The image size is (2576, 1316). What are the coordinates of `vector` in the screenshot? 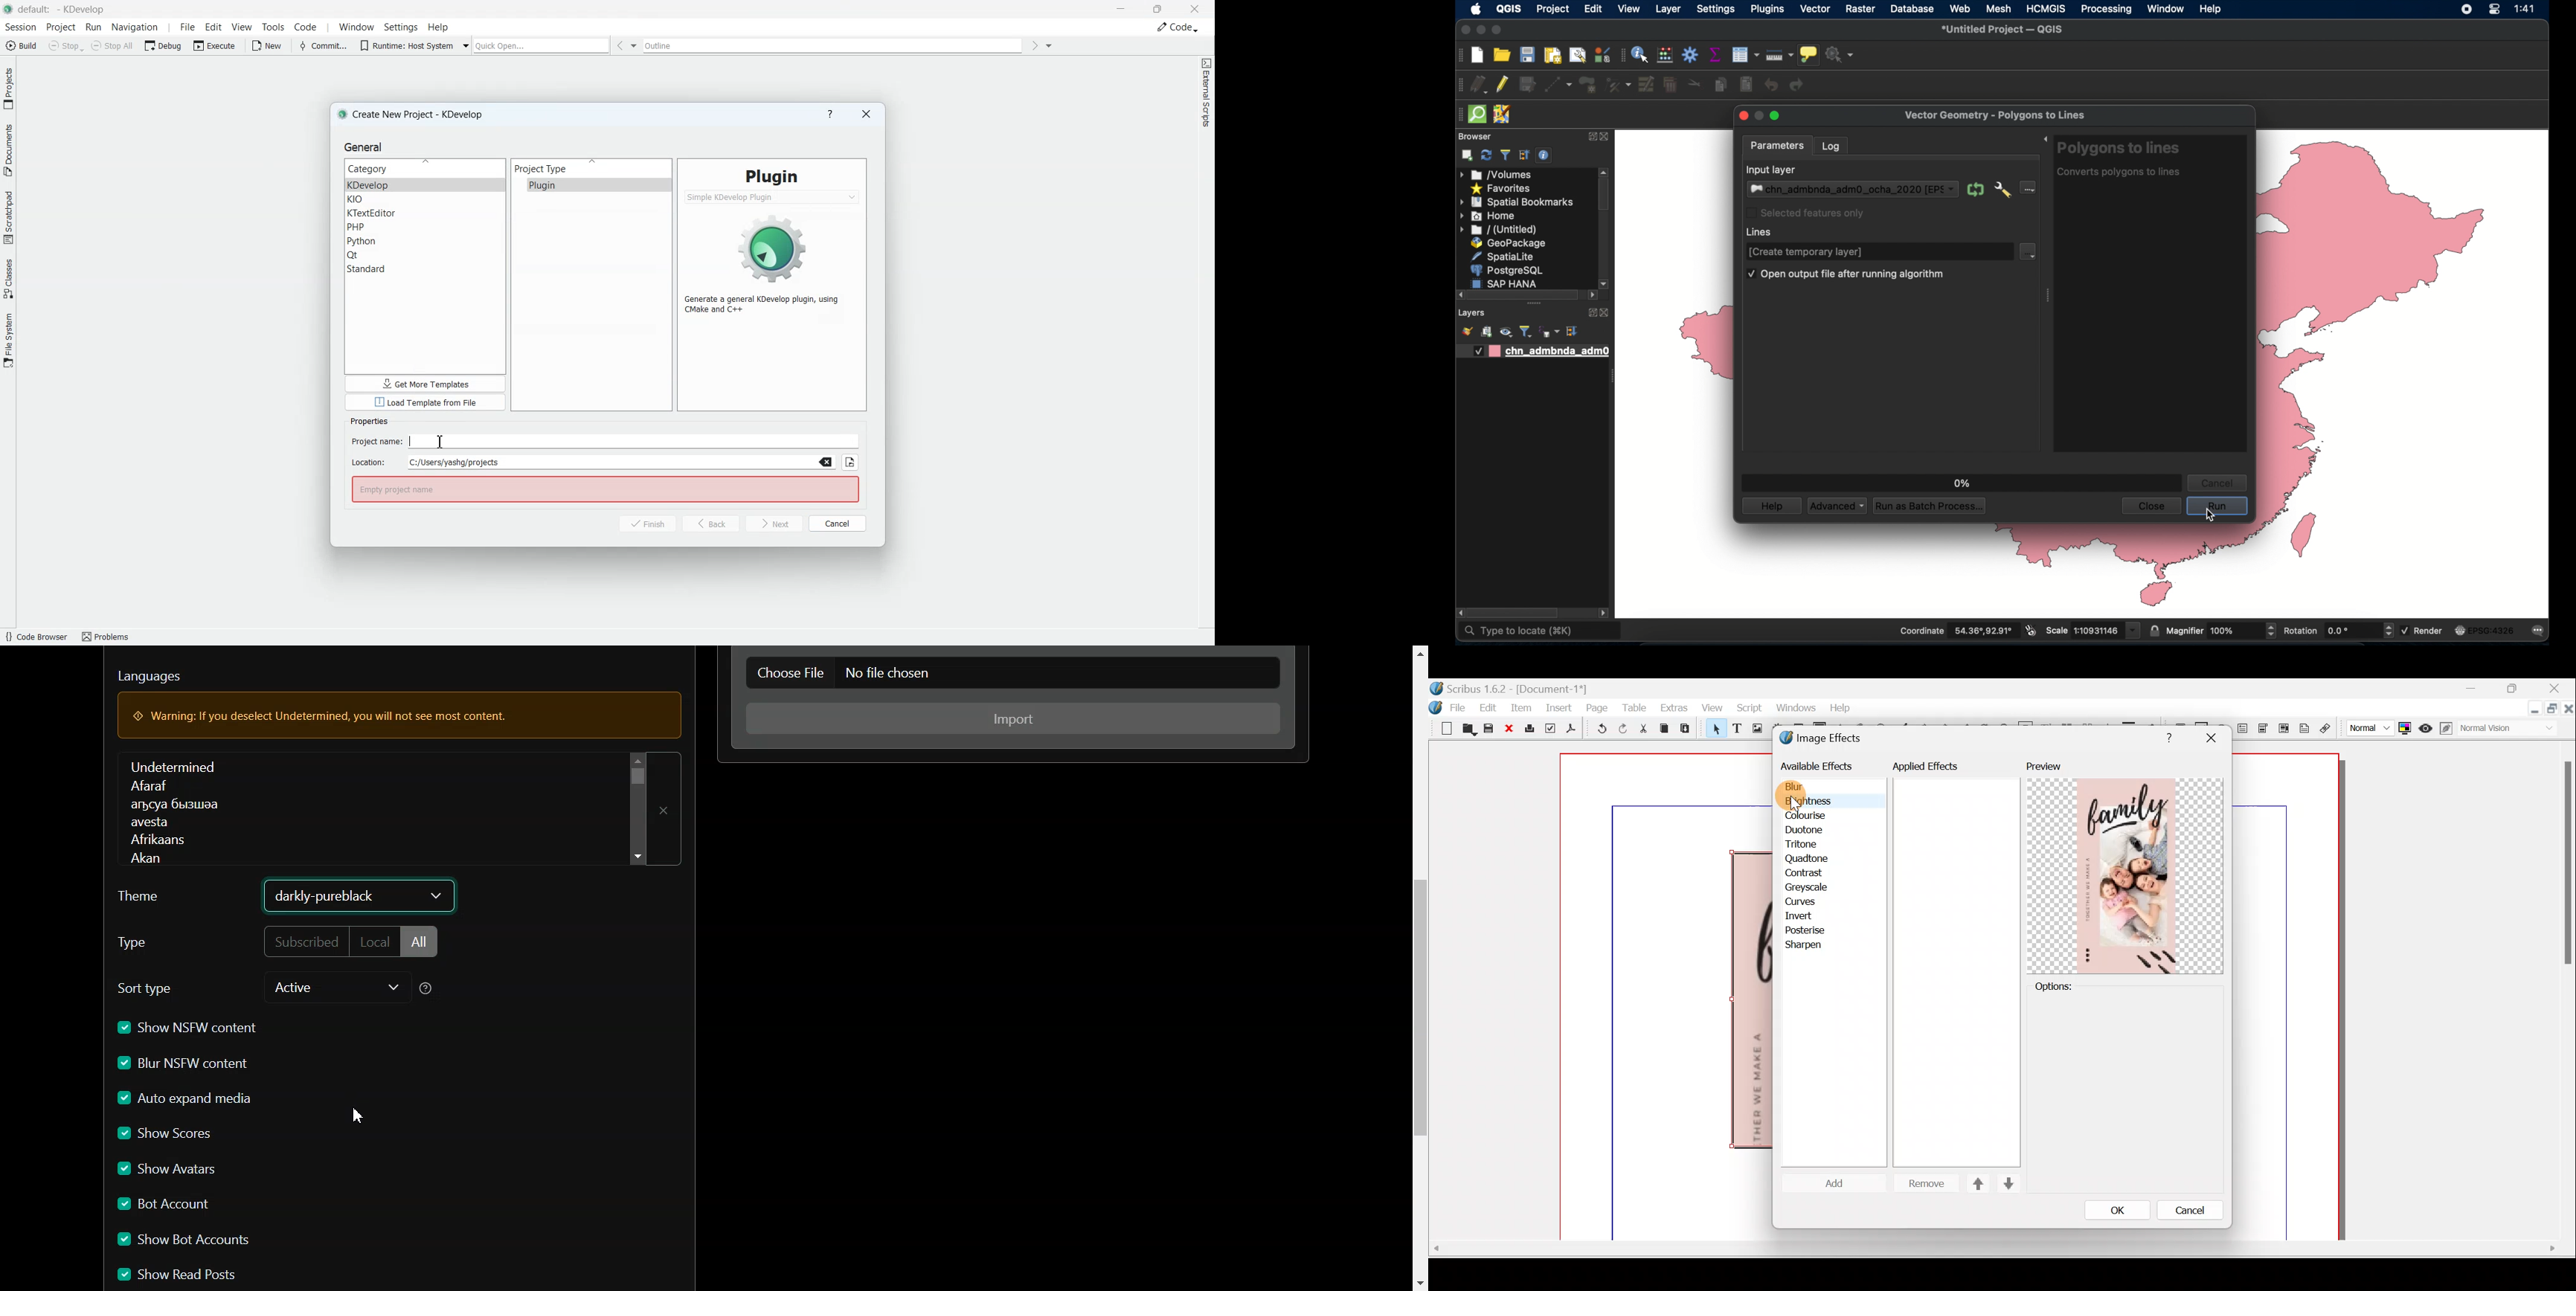 It's located at (1815, 10).